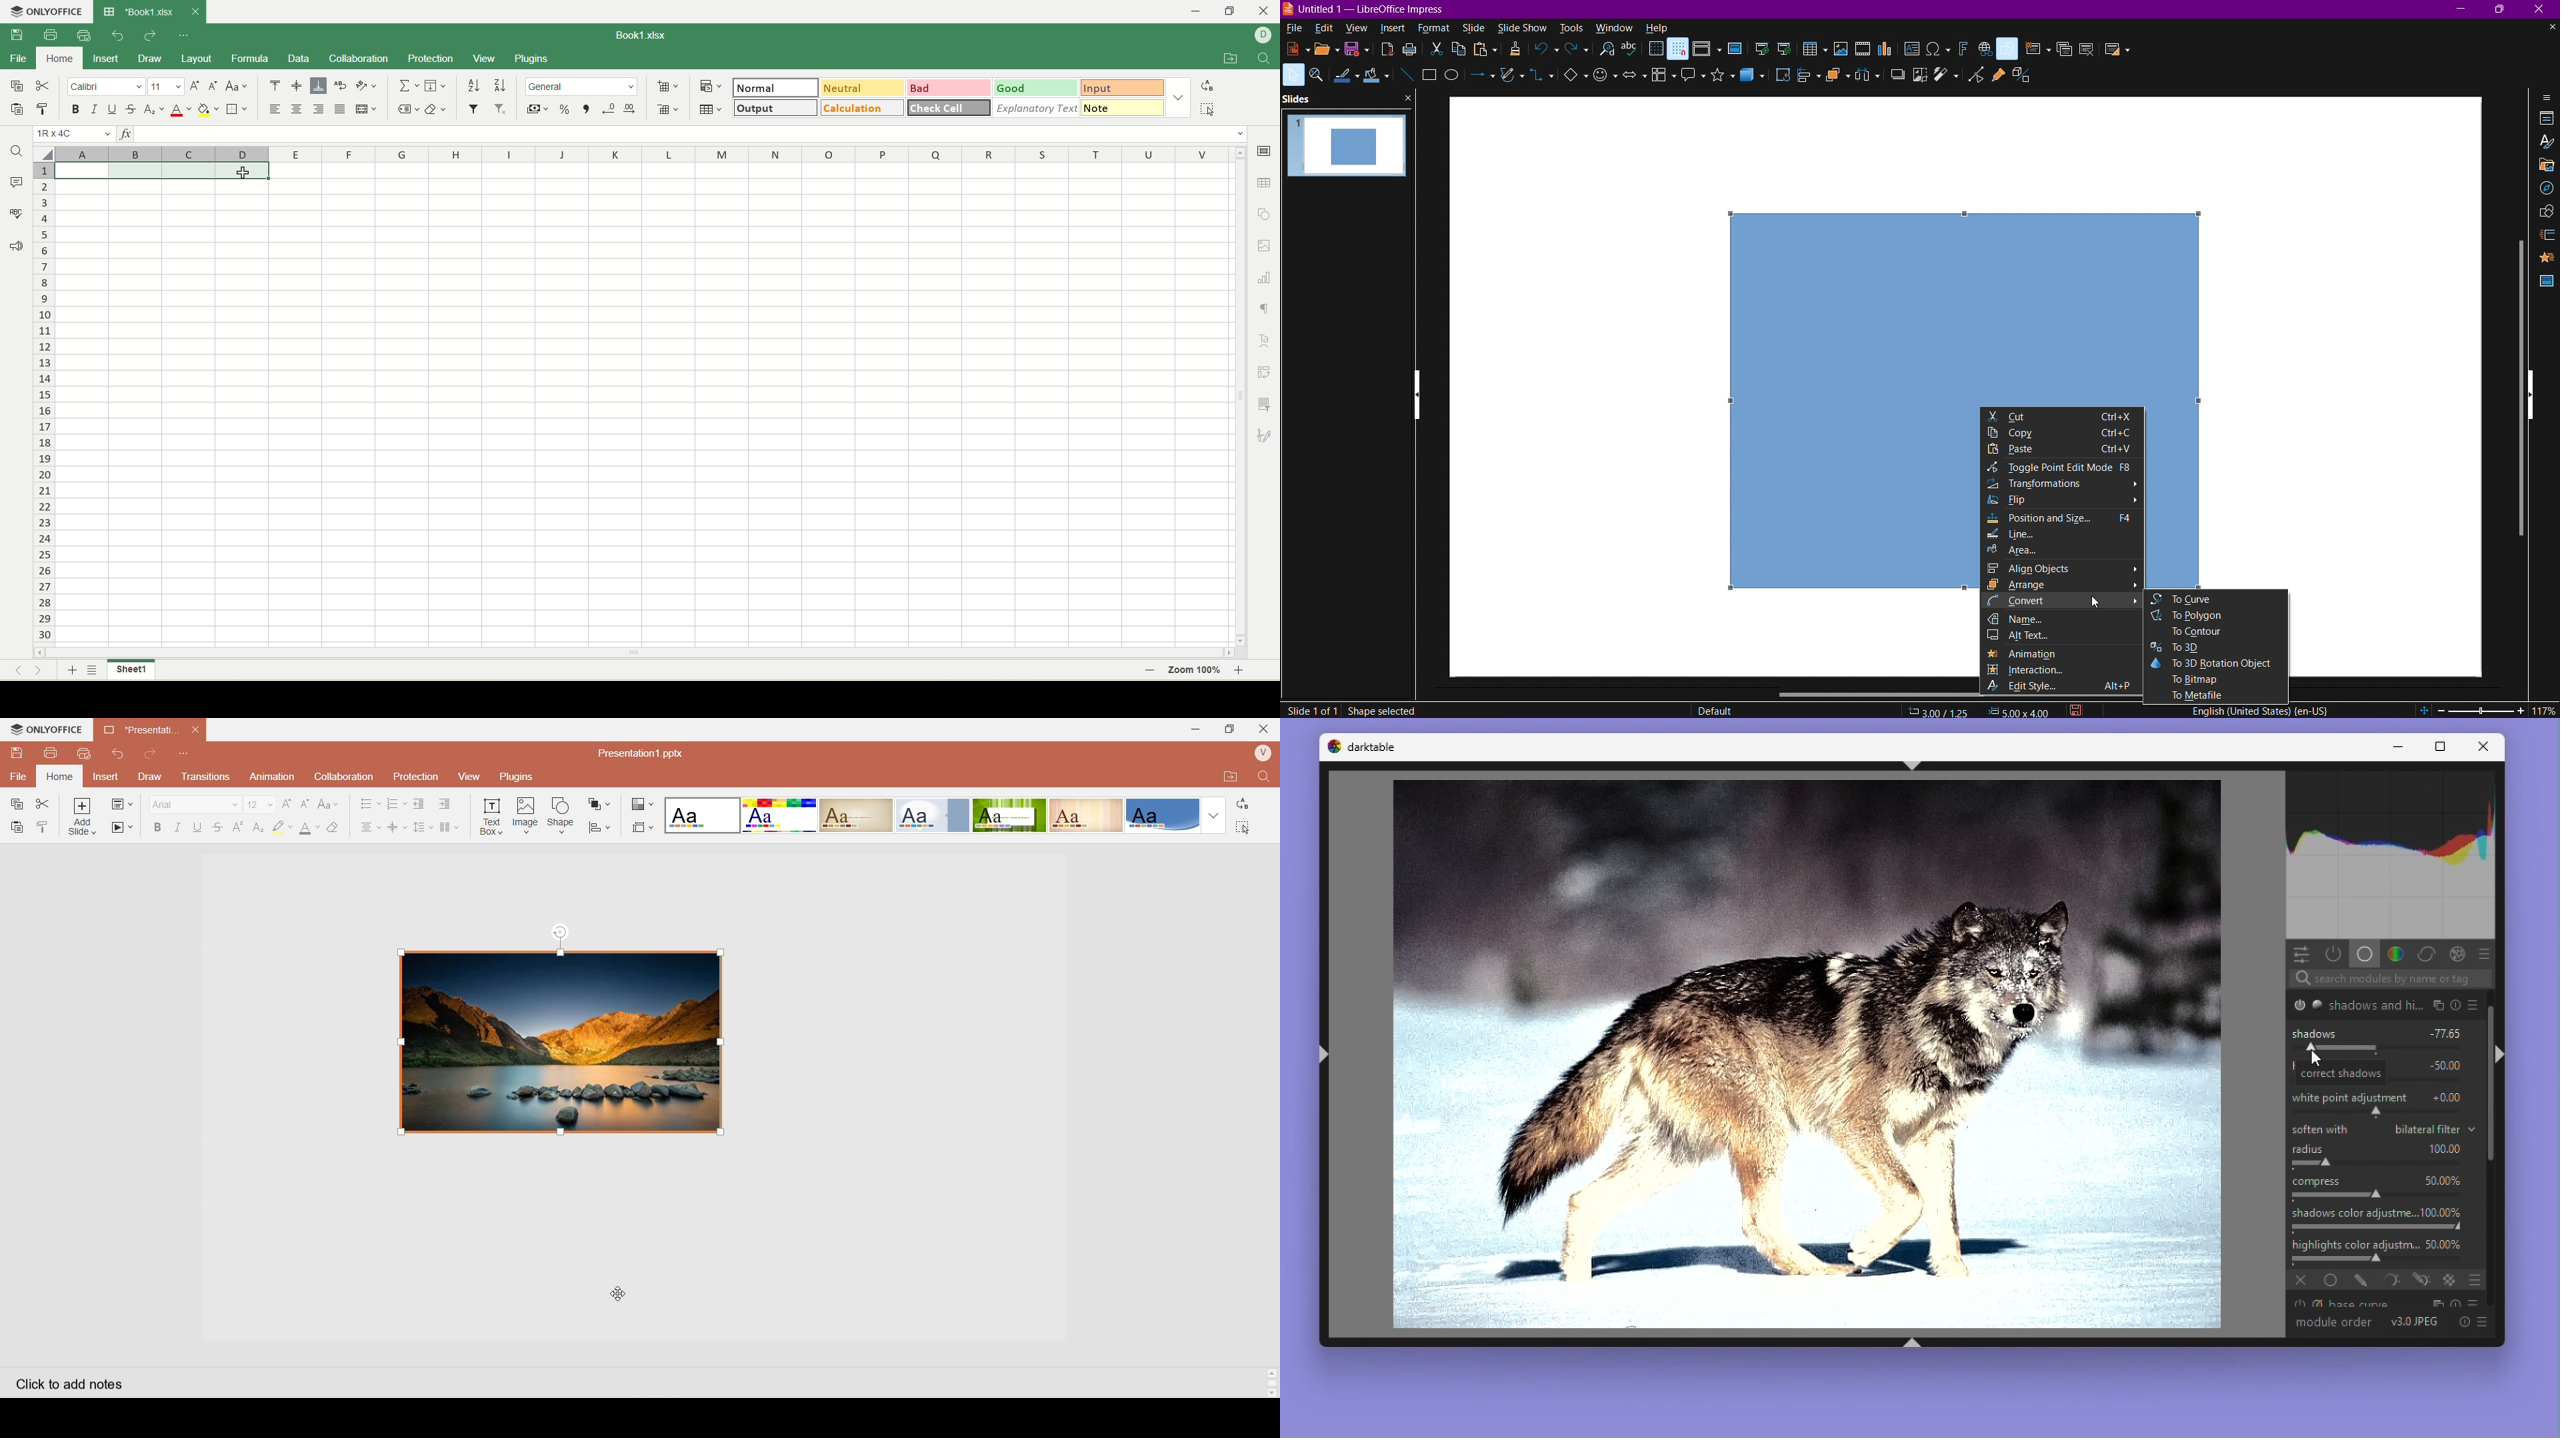 The width and height of the screenshot is (2576, 1456). Describe the element at coordinates (196, 86) in the screenshot. I see `increase size` at that location.